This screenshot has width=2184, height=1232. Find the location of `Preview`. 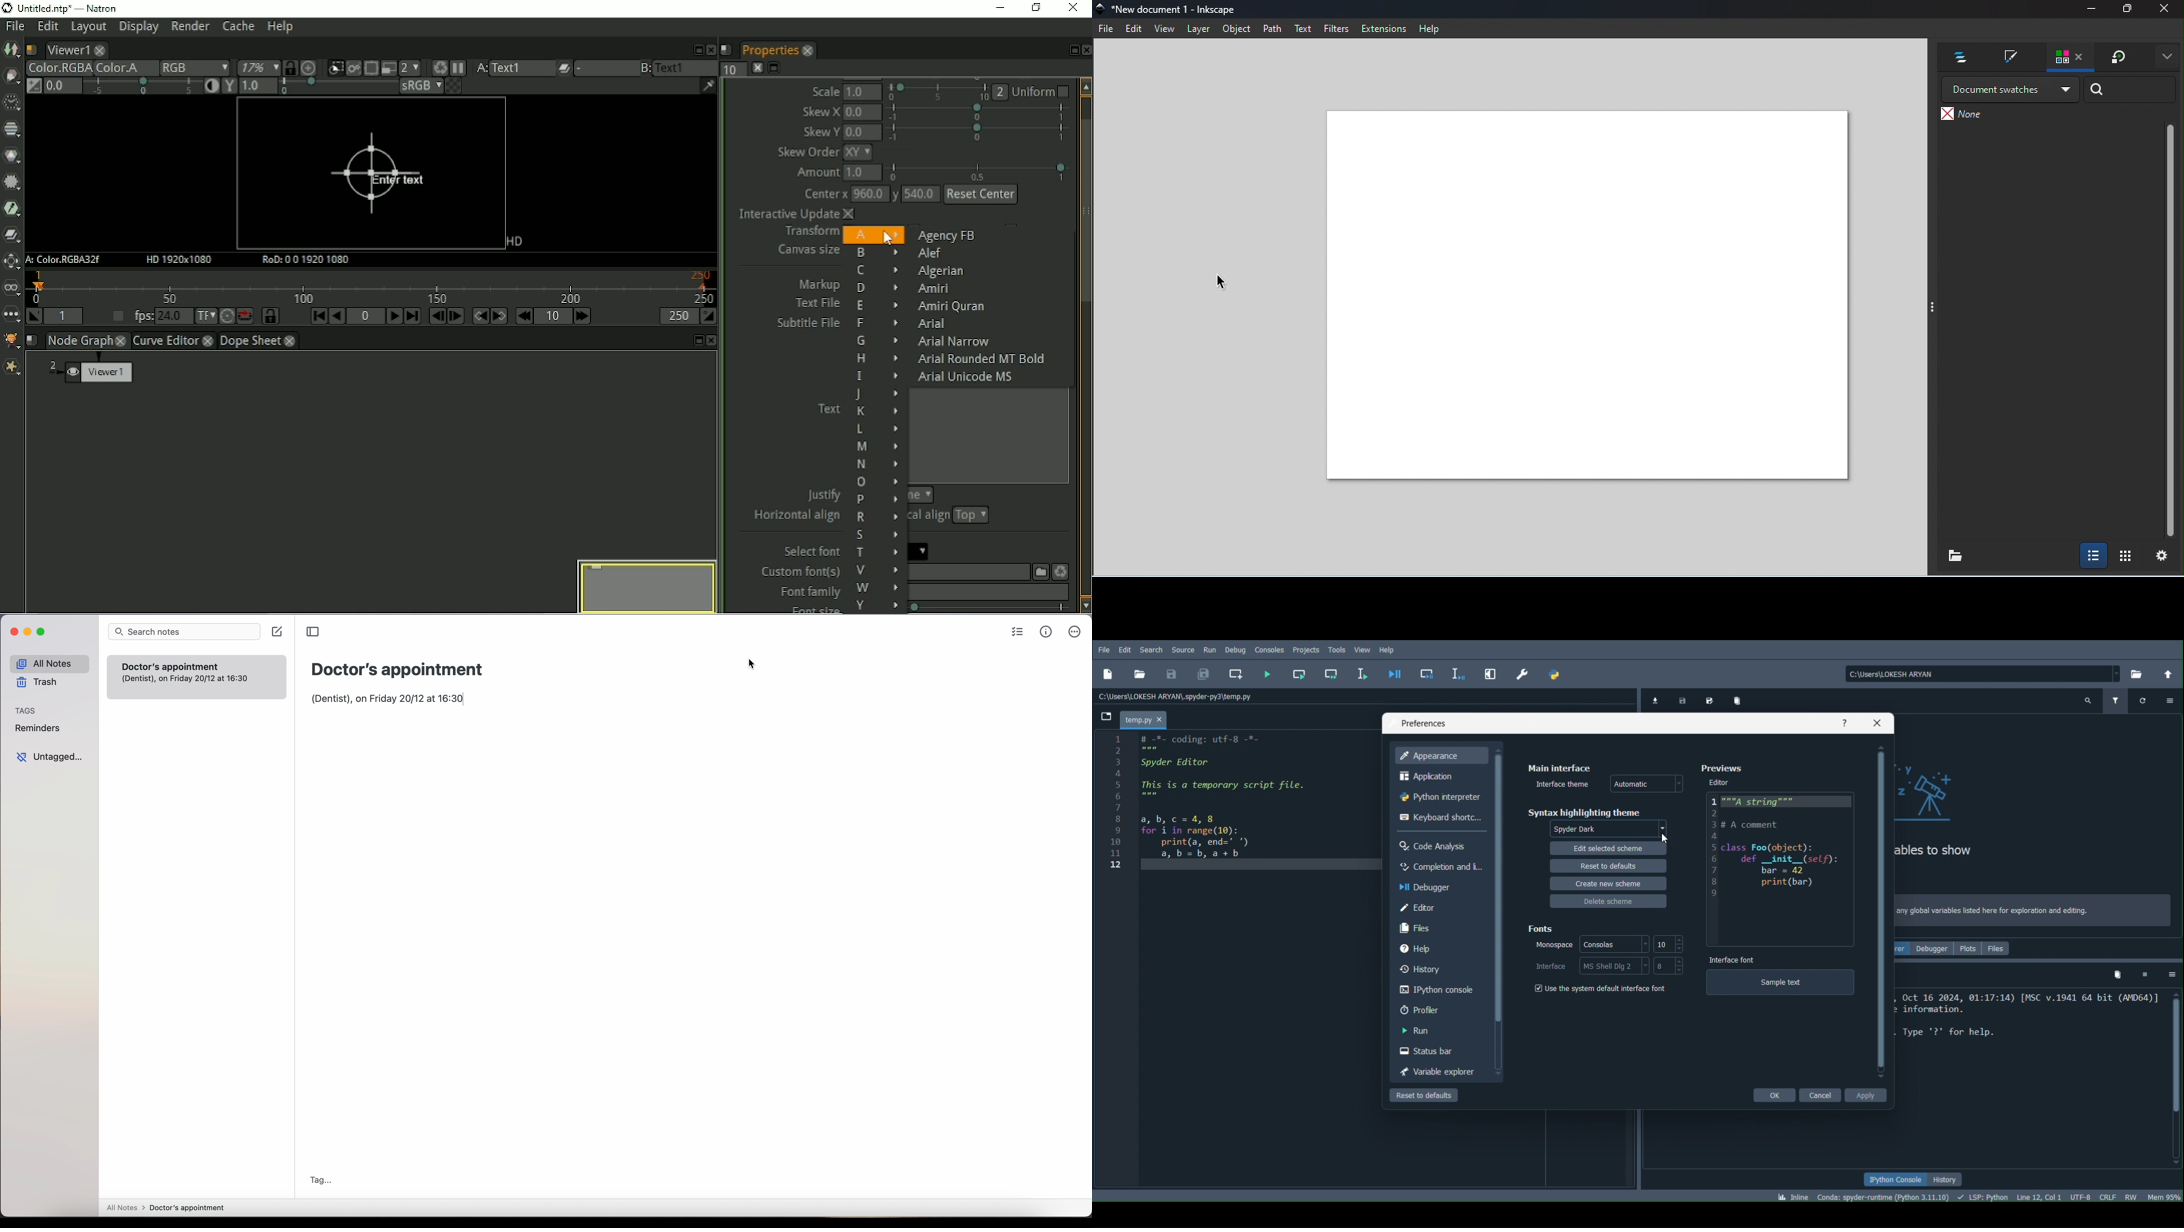

Preview is located at coordinates (644, 584).